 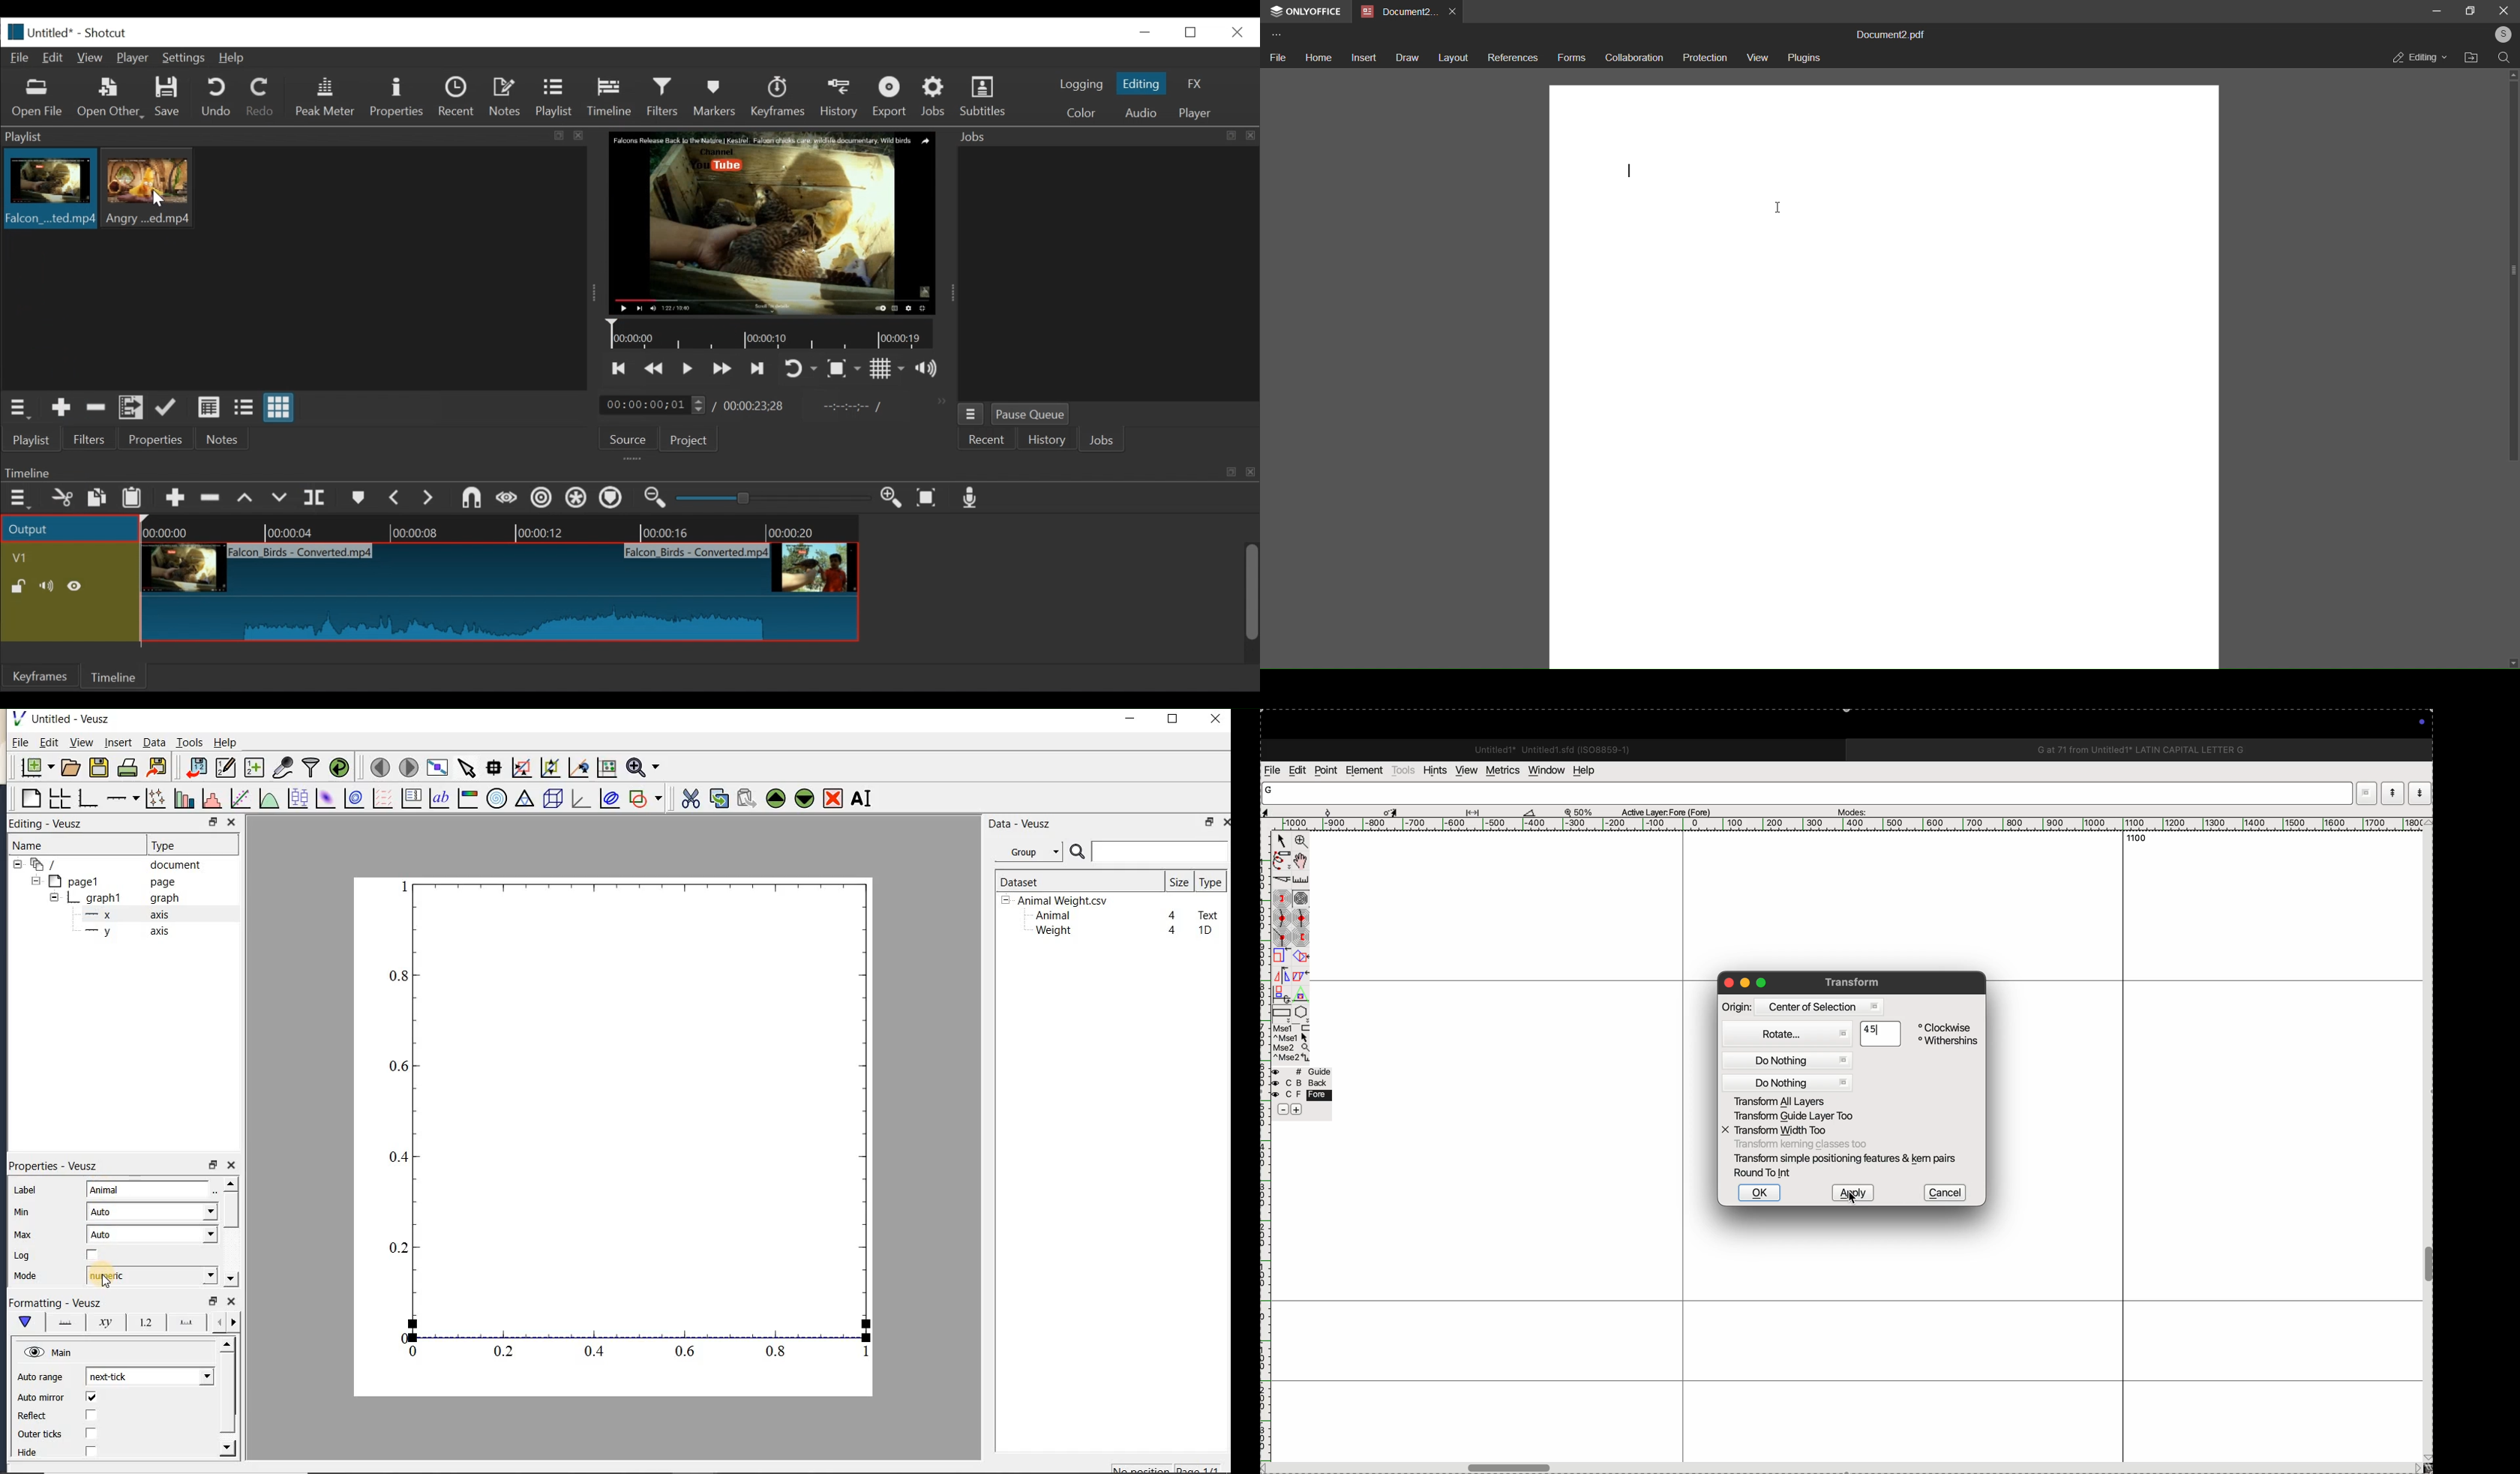 I want to click on 1D, so click(x=1205, y=930).